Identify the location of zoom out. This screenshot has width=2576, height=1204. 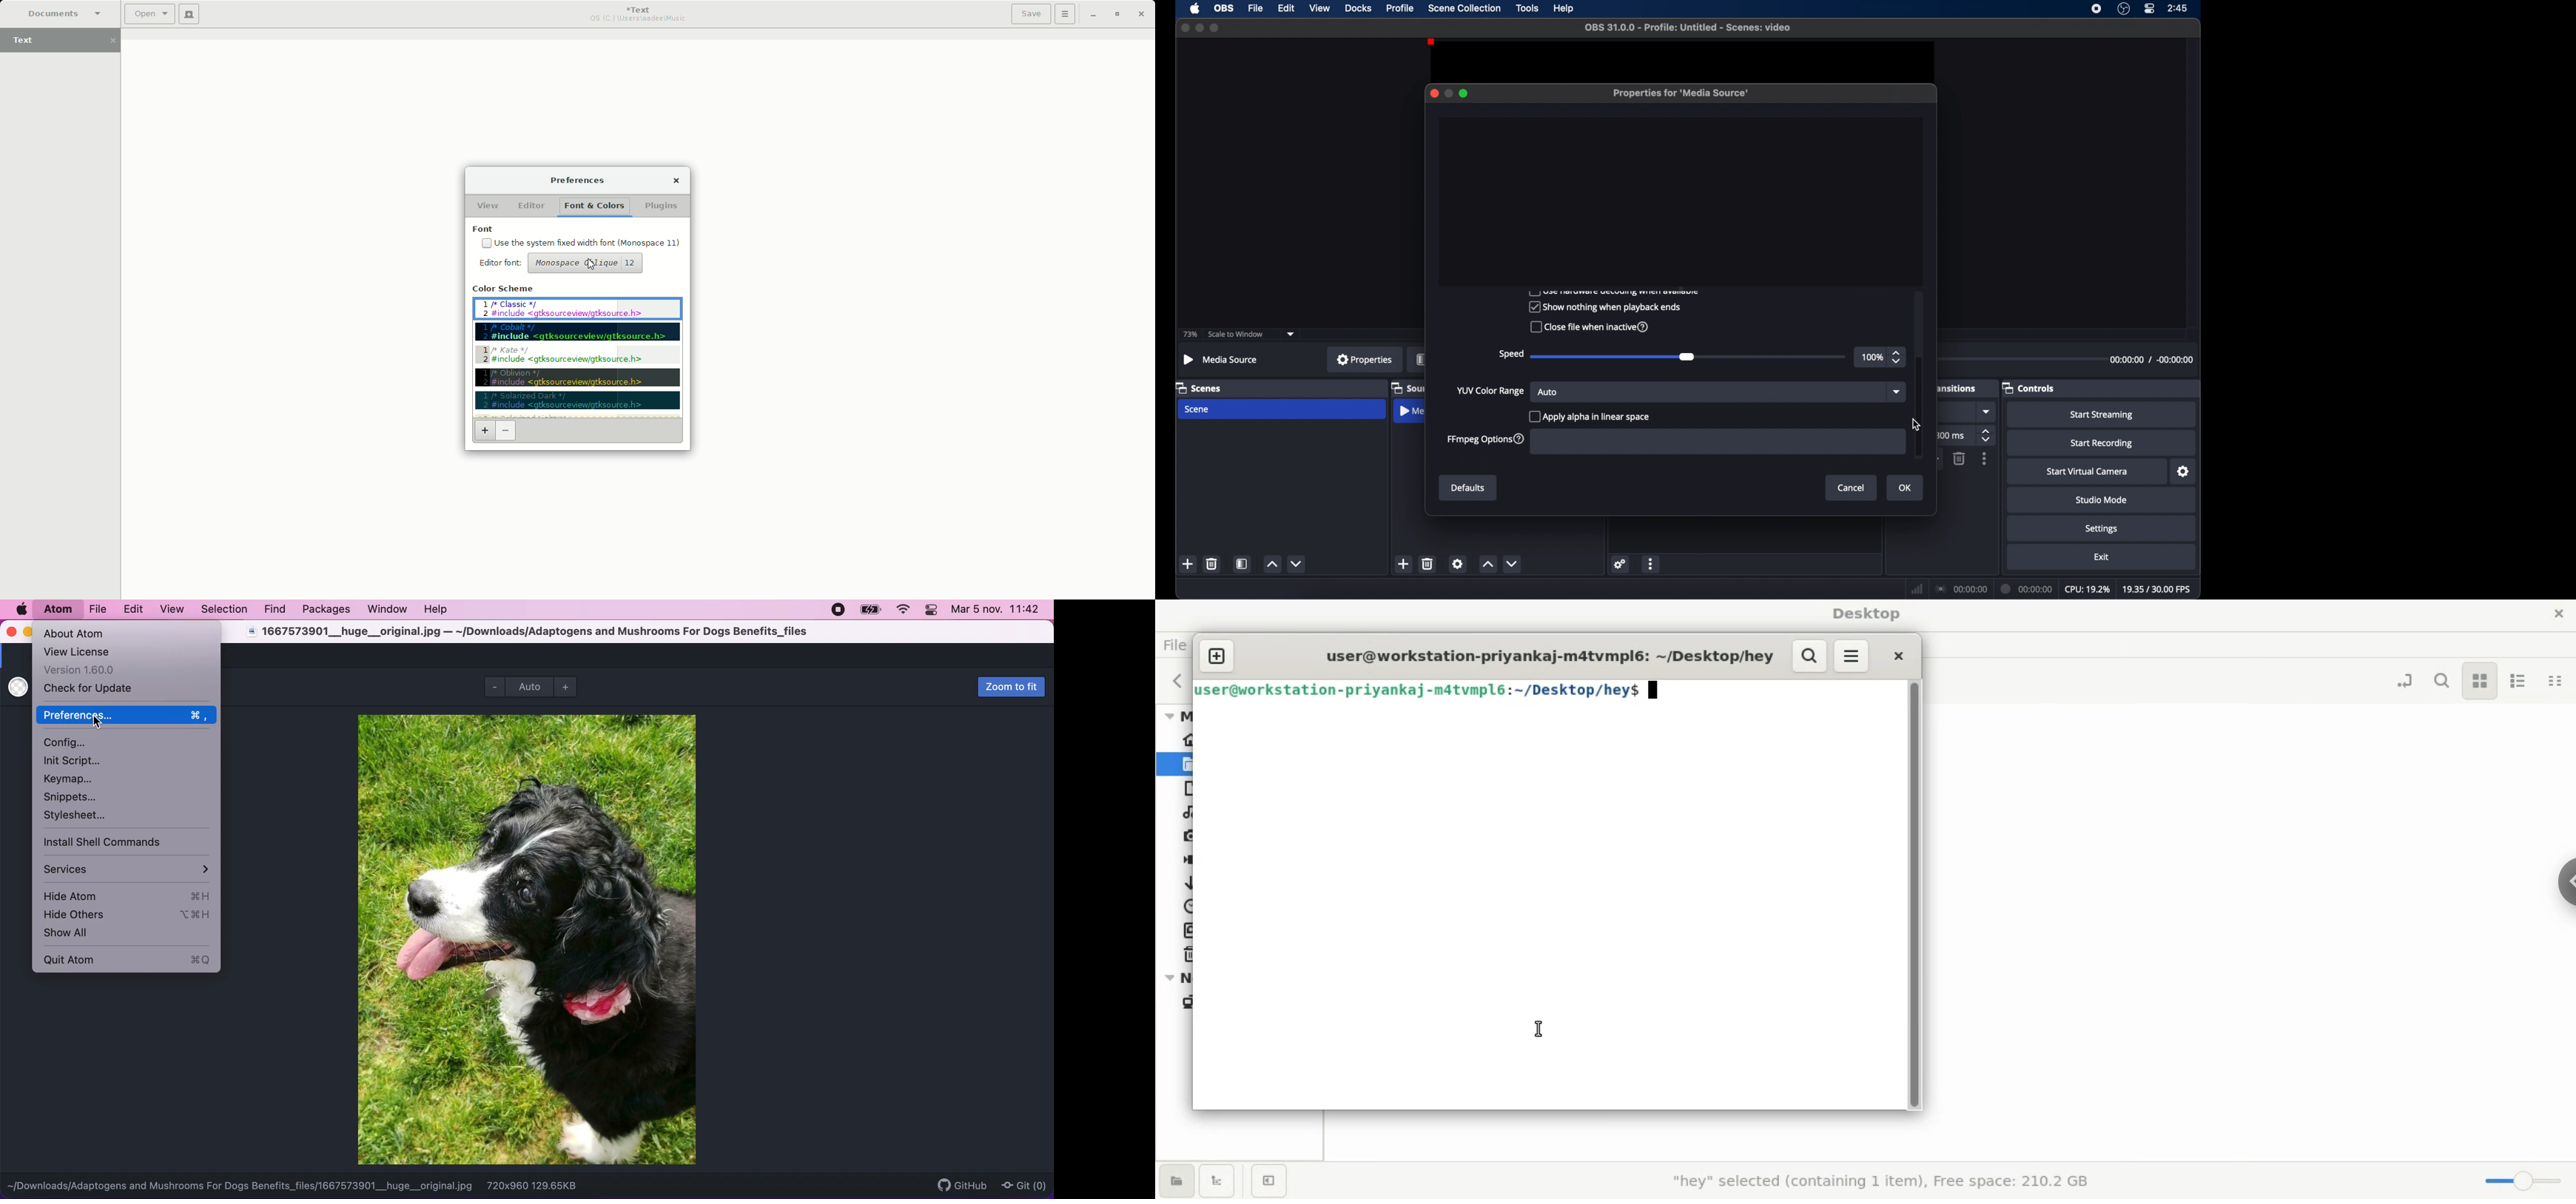
(492, 686).